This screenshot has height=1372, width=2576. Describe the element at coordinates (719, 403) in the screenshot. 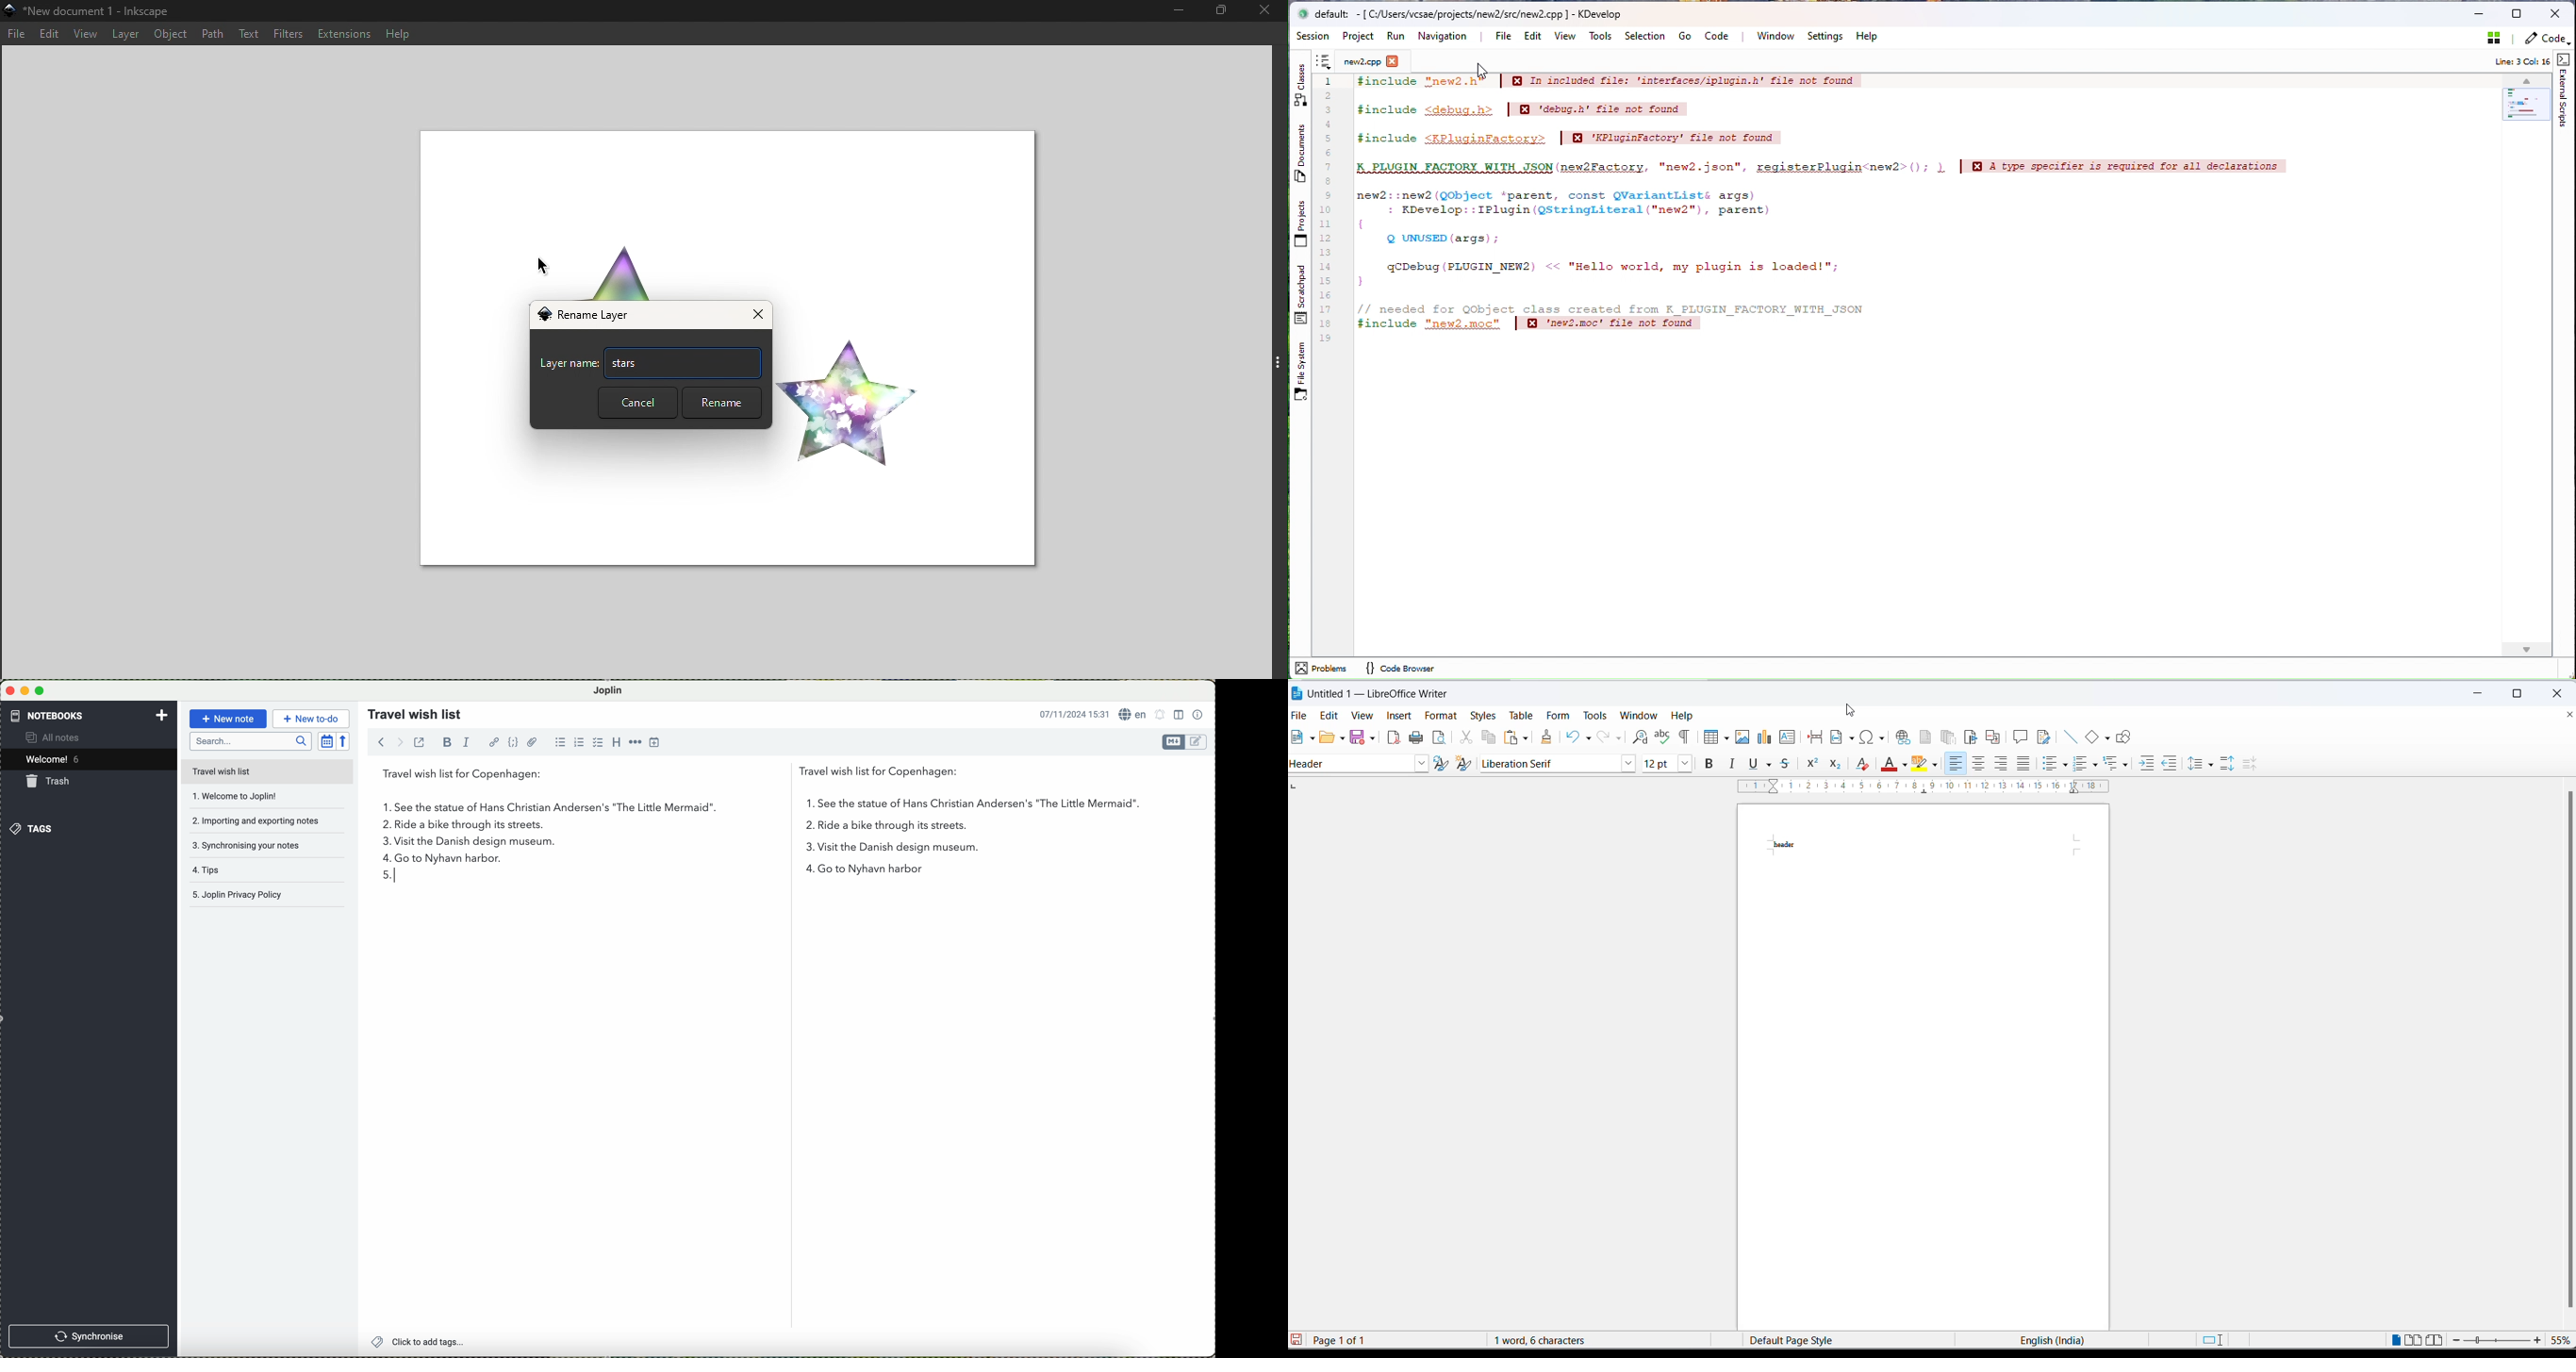

I see `Rename` at that location.